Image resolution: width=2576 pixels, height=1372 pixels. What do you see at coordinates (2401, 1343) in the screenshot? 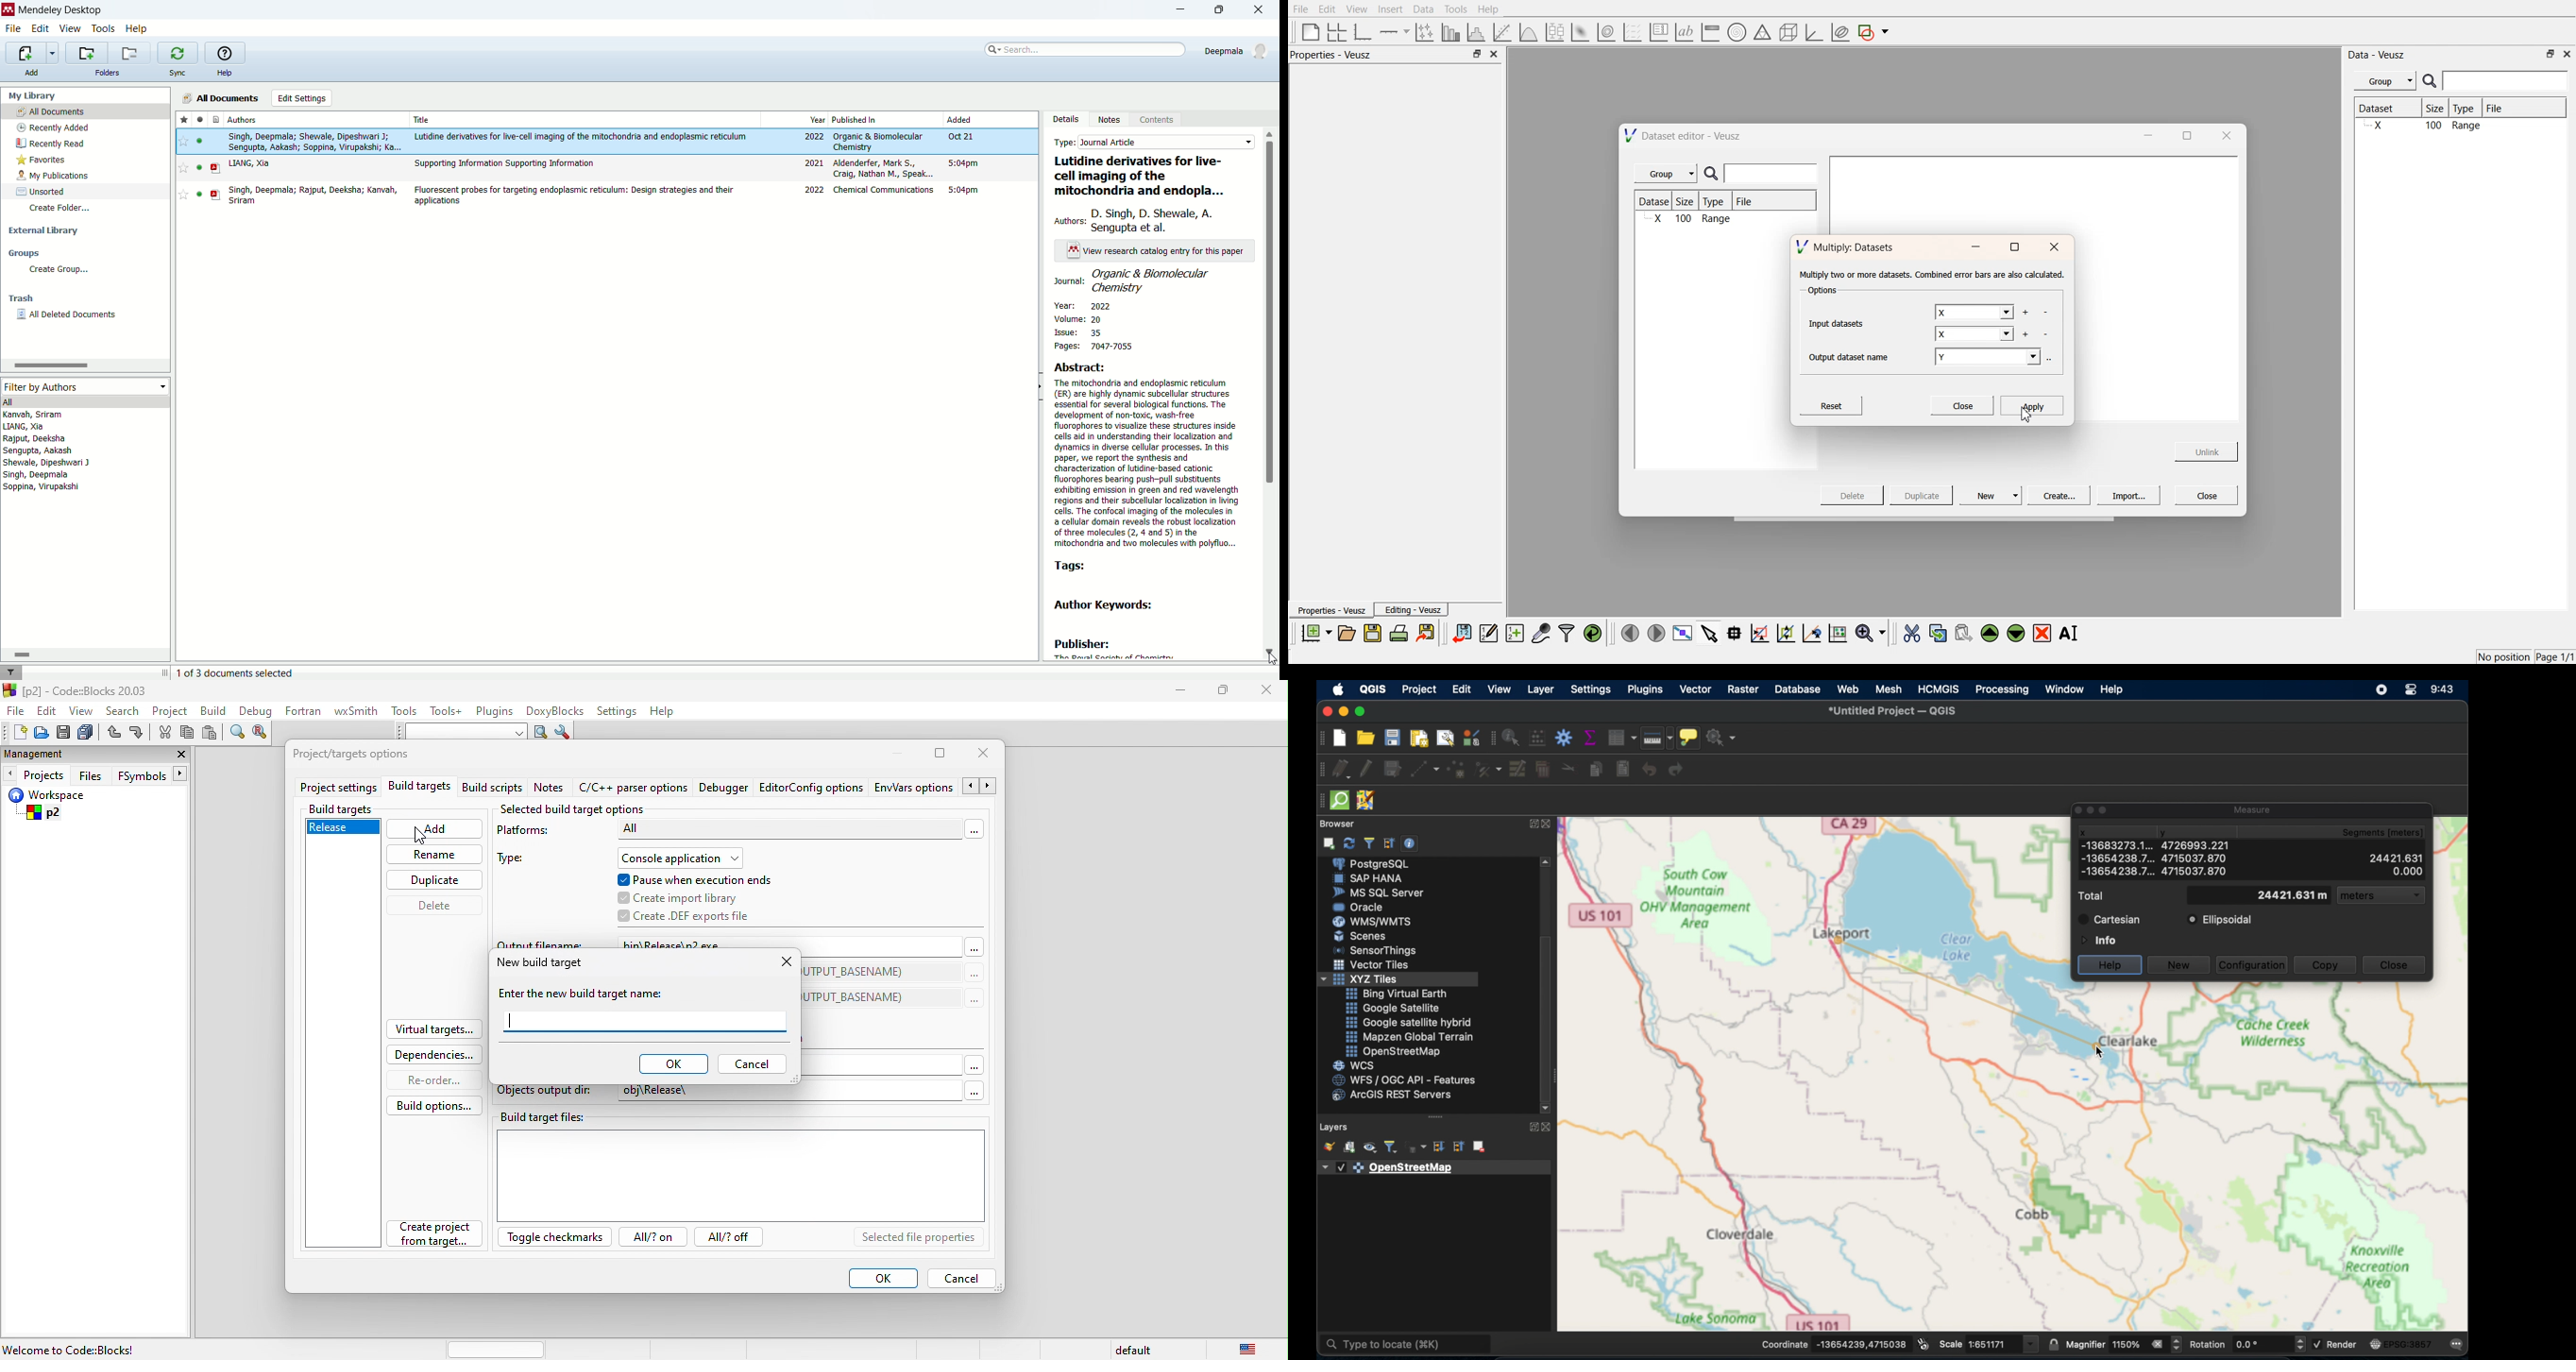
I see `EPSG:3857` at bounding box center [2401, 1343].